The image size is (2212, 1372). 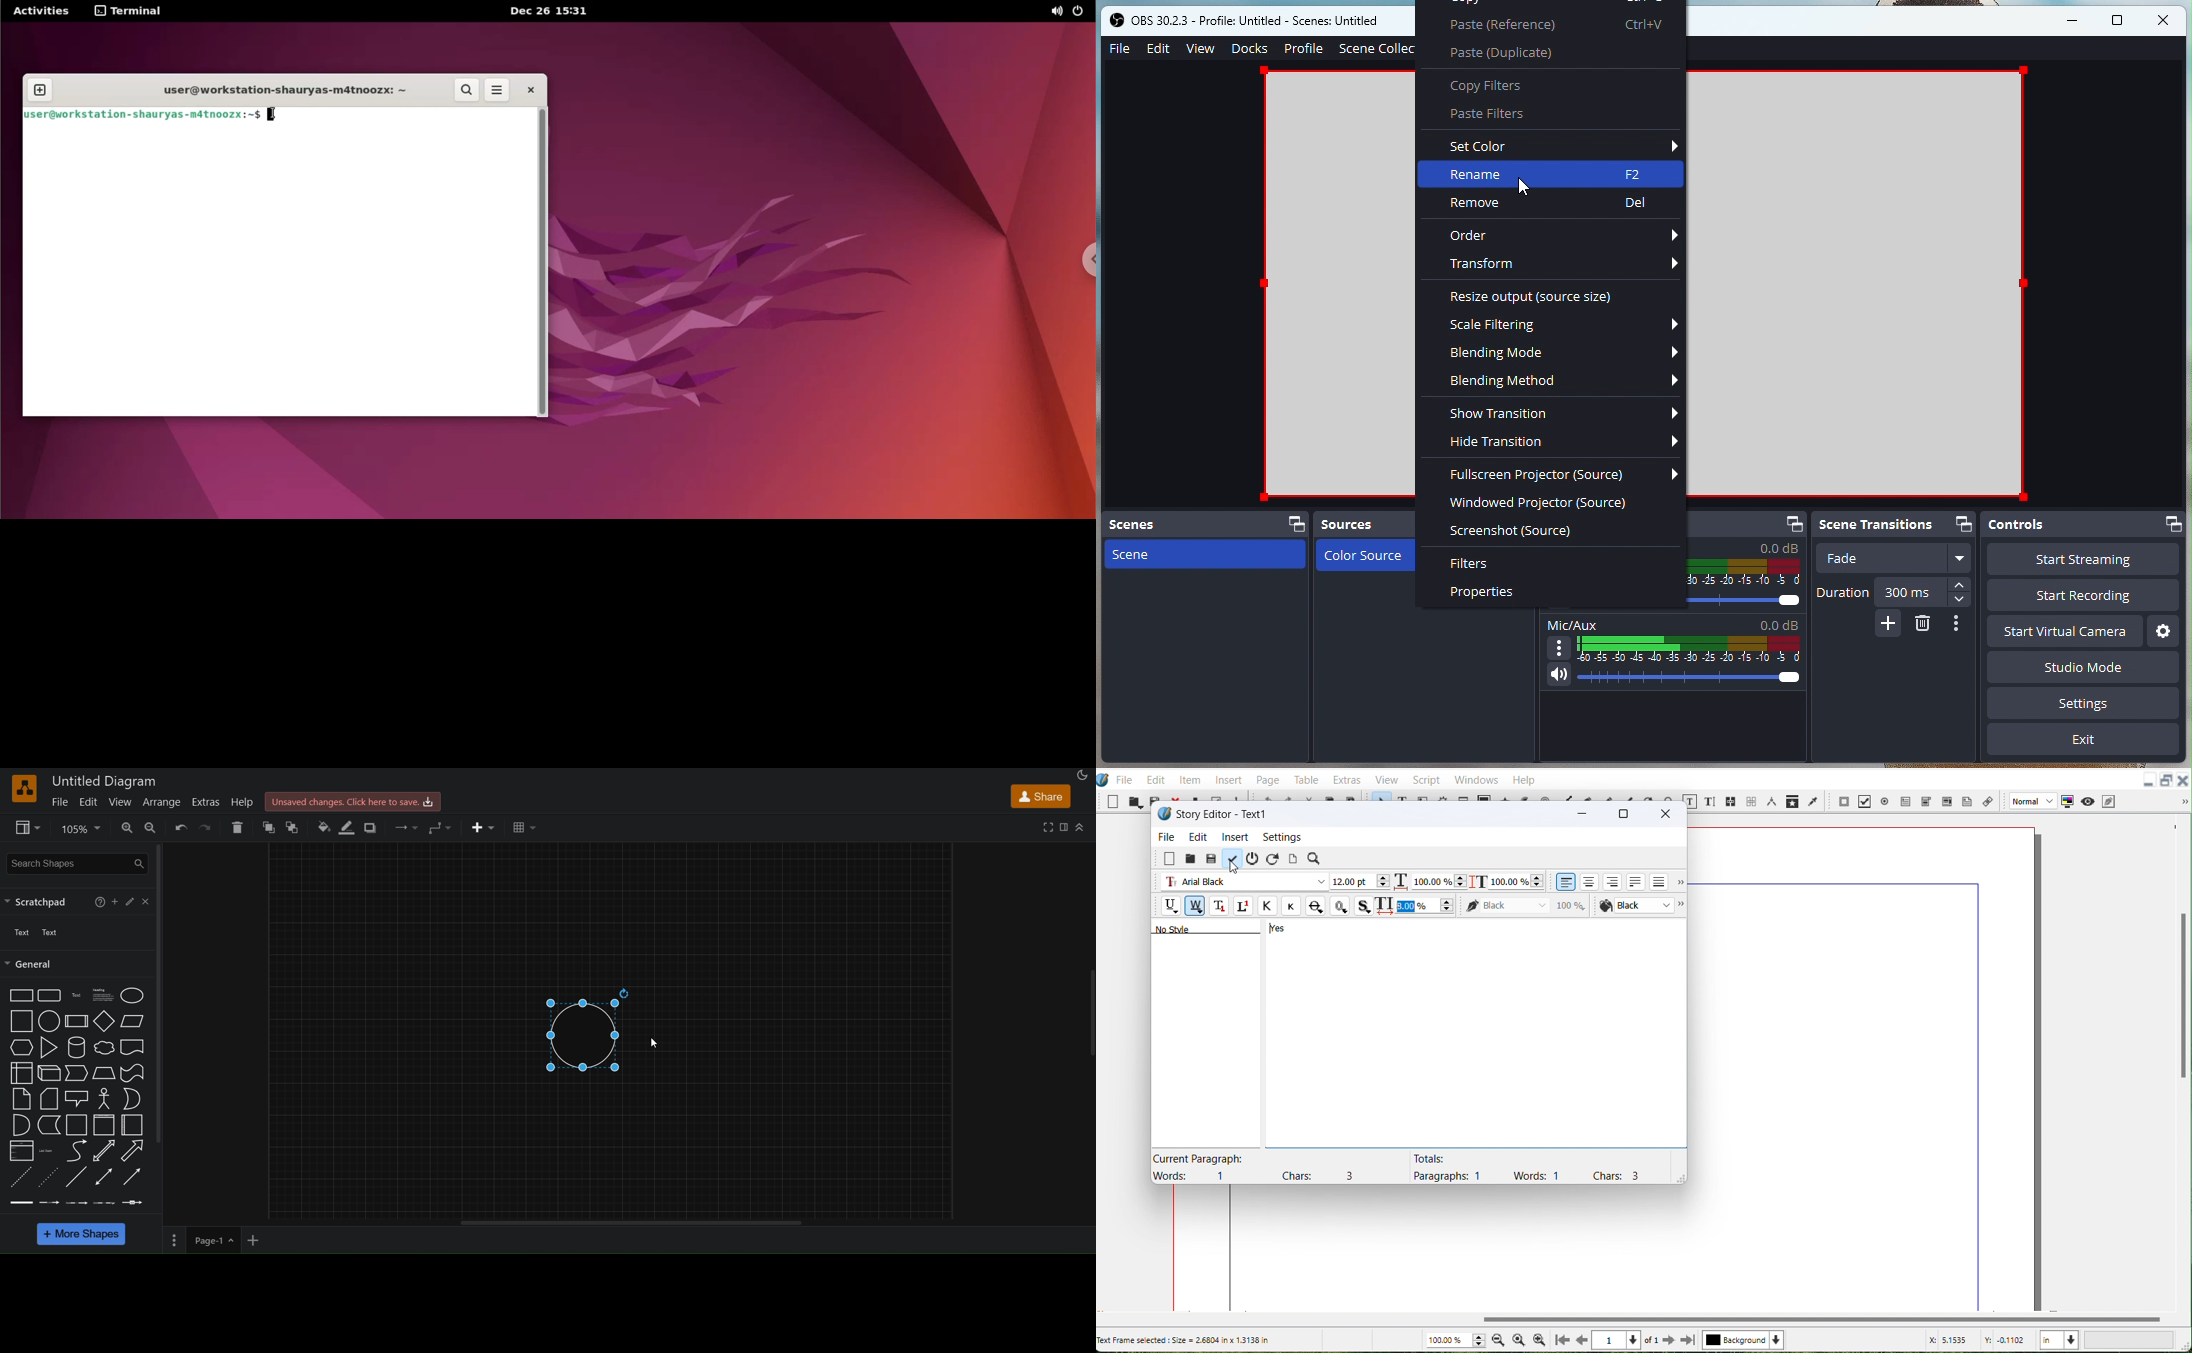 What do you see at coordinates (465, 91) in the screenshot?
I see `search` at bounding box center [465, 91].